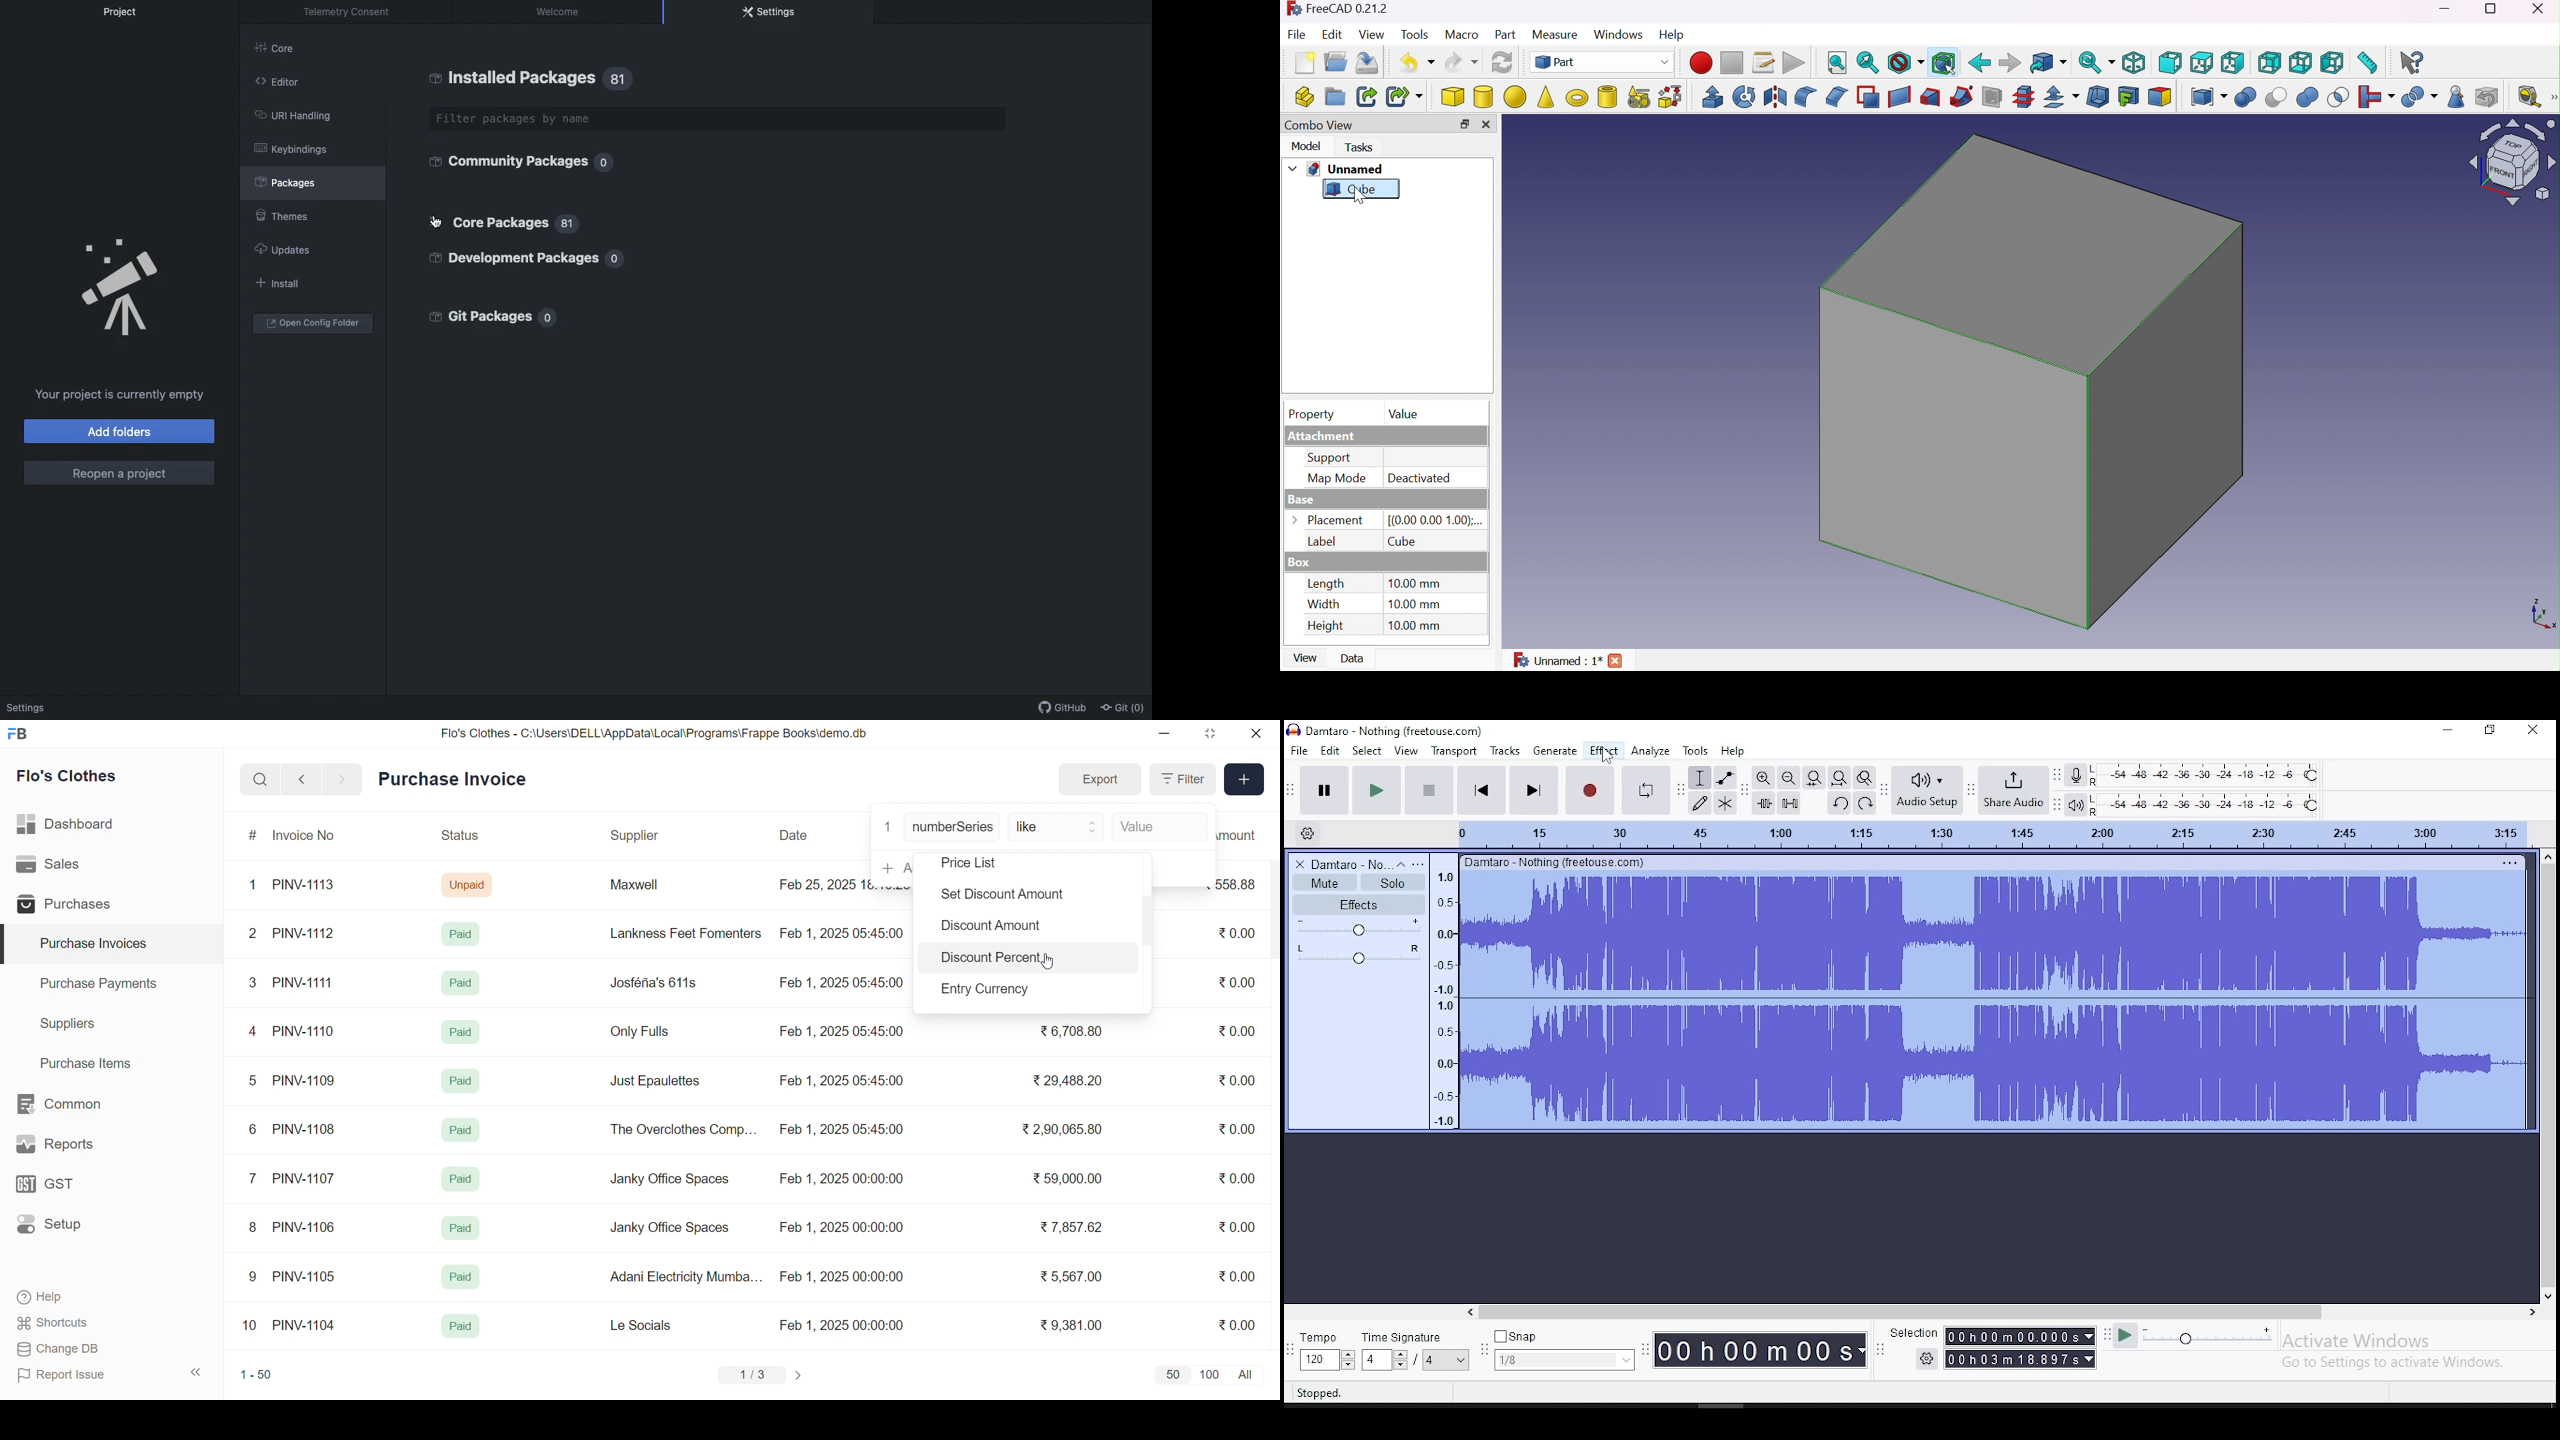  What do you see at coordinates (73, 1105) in the screenshot?
I see `Common` at bounding box center [73, 1105].